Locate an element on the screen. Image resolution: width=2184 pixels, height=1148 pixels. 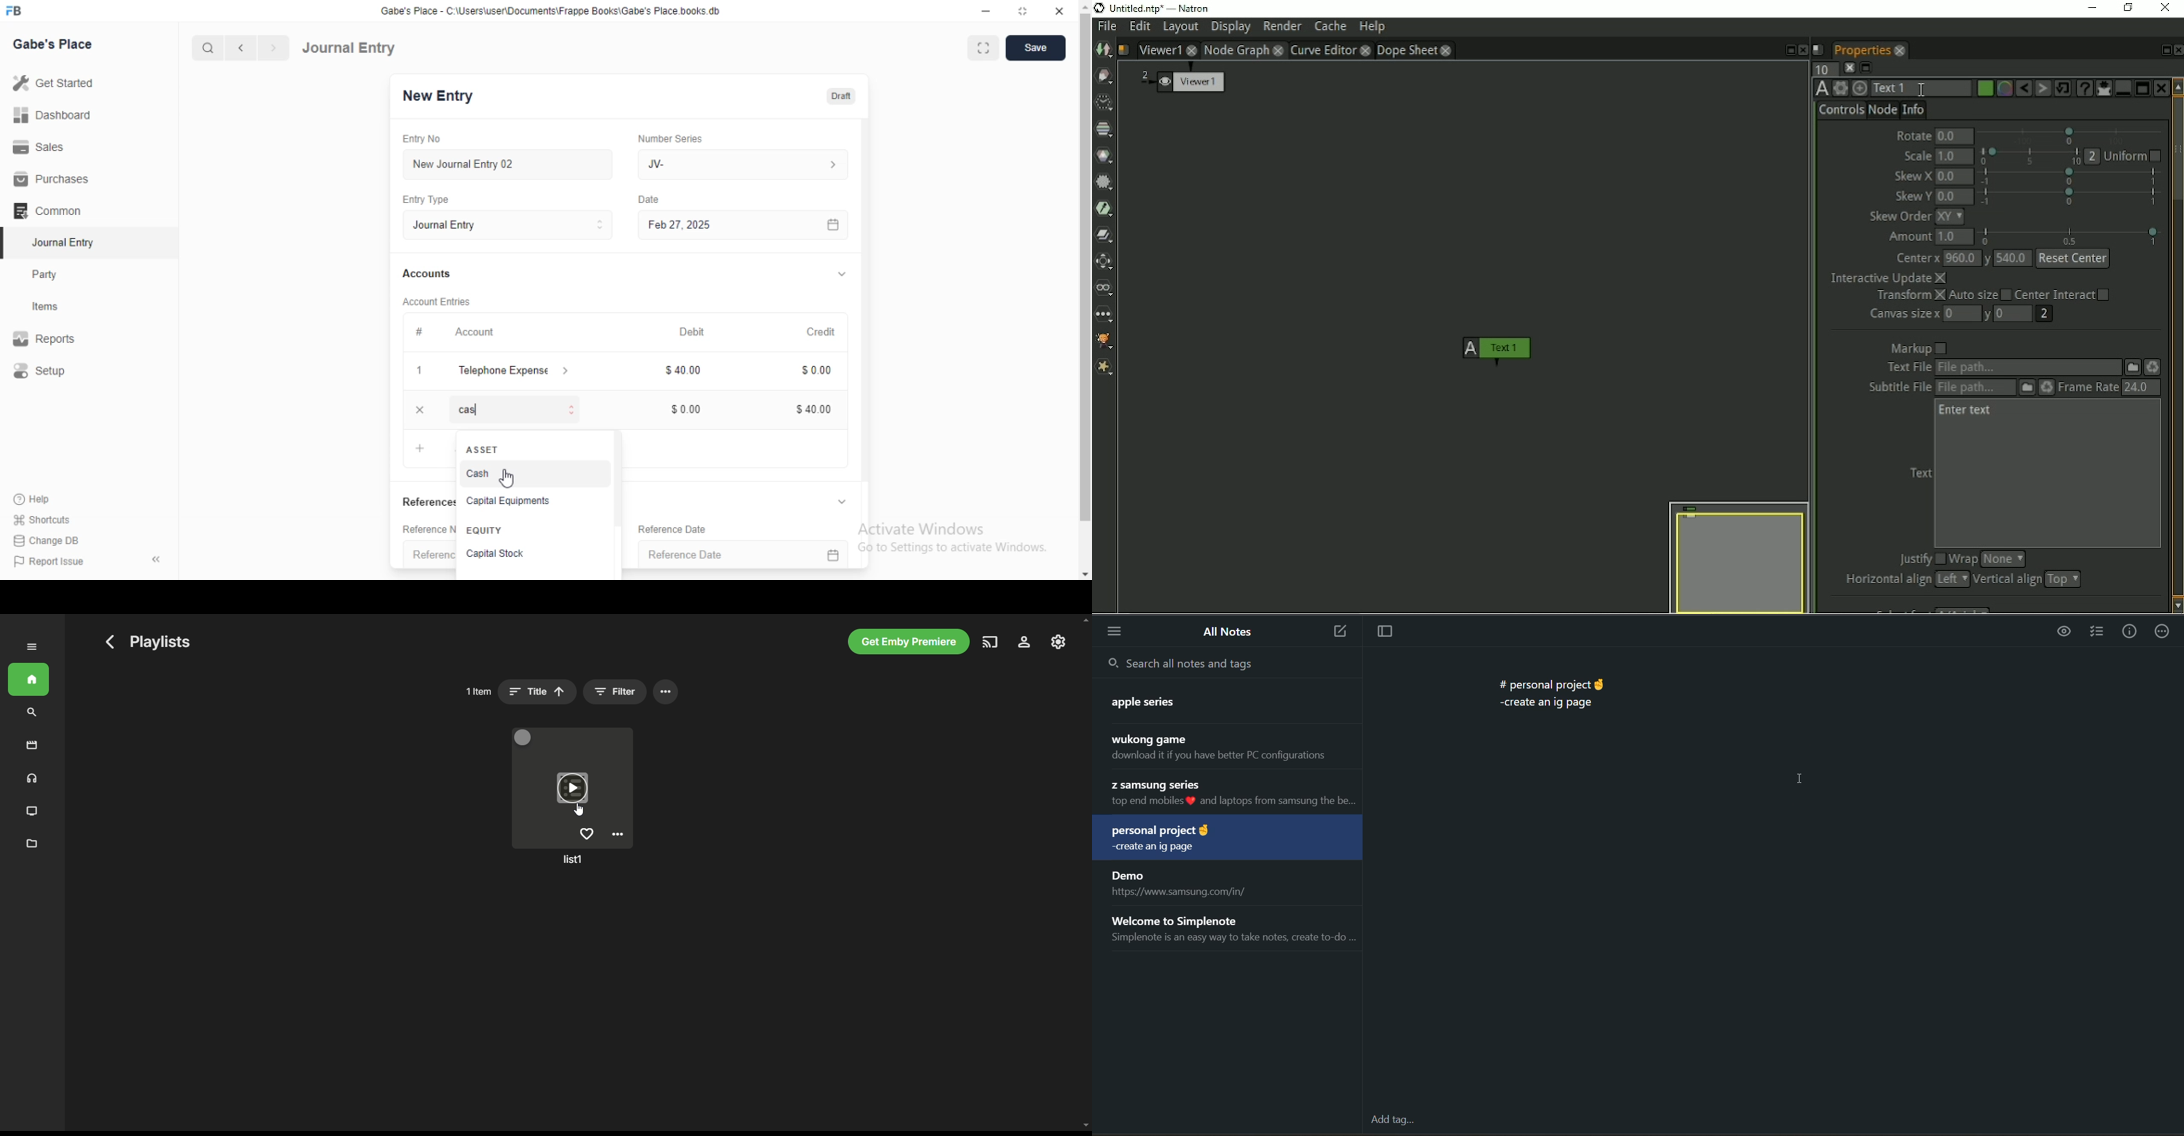
note title and preview sorted in reverse chronological order is located at coordinates (1232, 748).